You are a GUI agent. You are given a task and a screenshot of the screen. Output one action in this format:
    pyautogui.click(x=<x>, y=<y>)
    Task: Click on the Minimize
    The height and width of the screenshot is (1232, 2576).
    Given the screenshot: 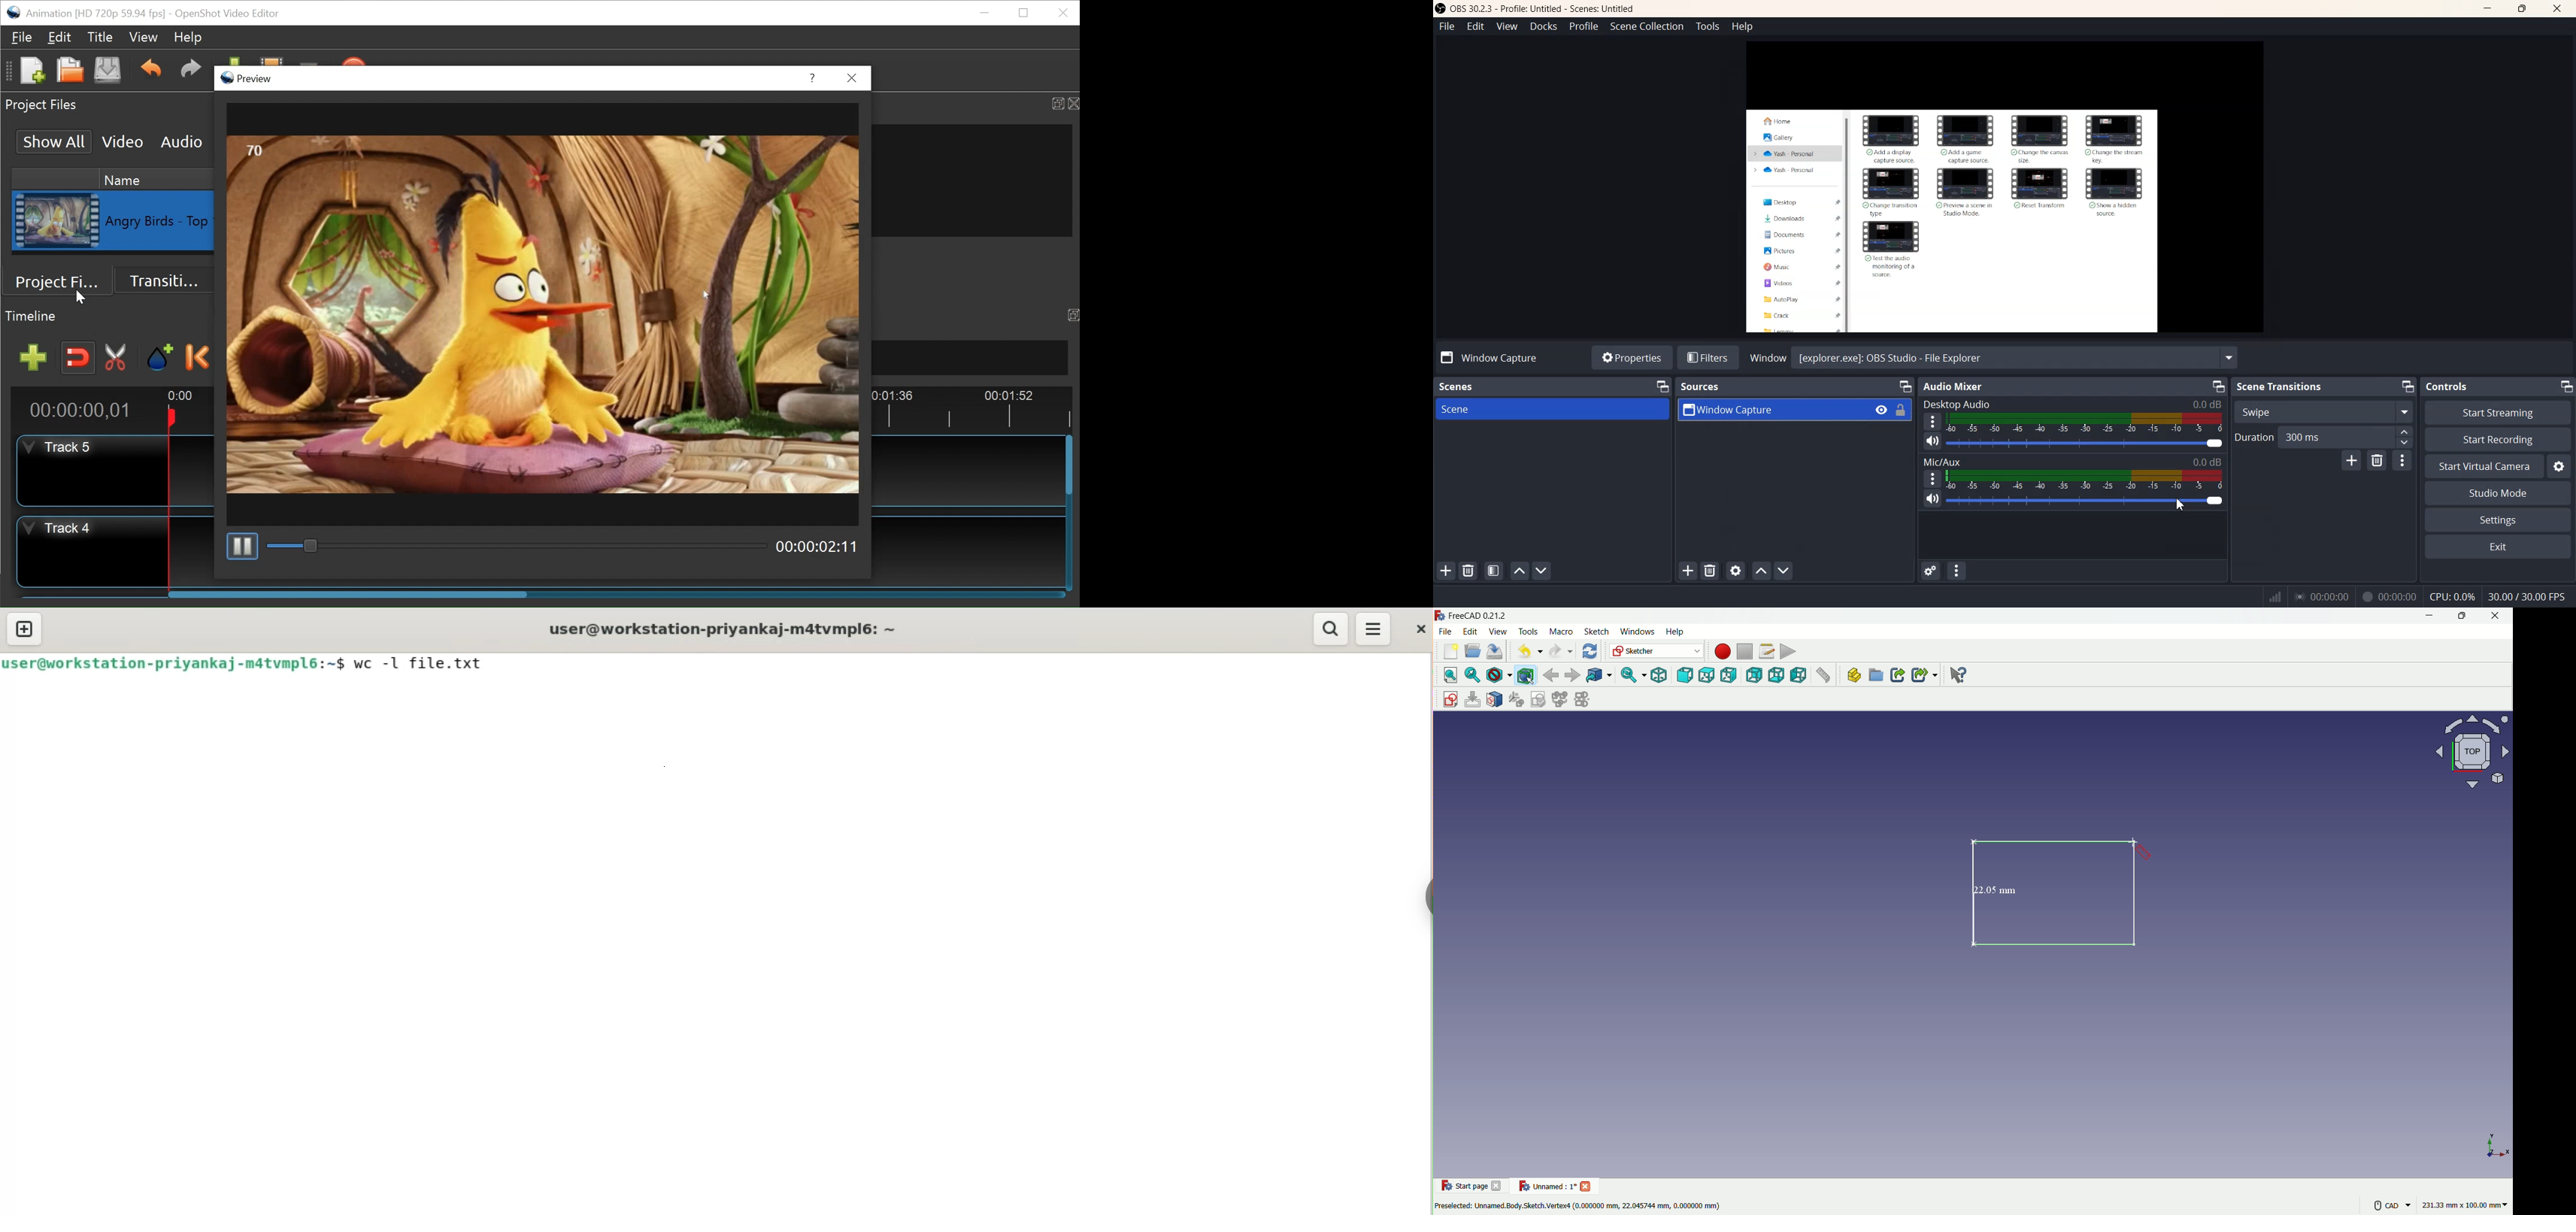 What is the action you would take?
    pyautogui.click(x=1664, y=386)
    